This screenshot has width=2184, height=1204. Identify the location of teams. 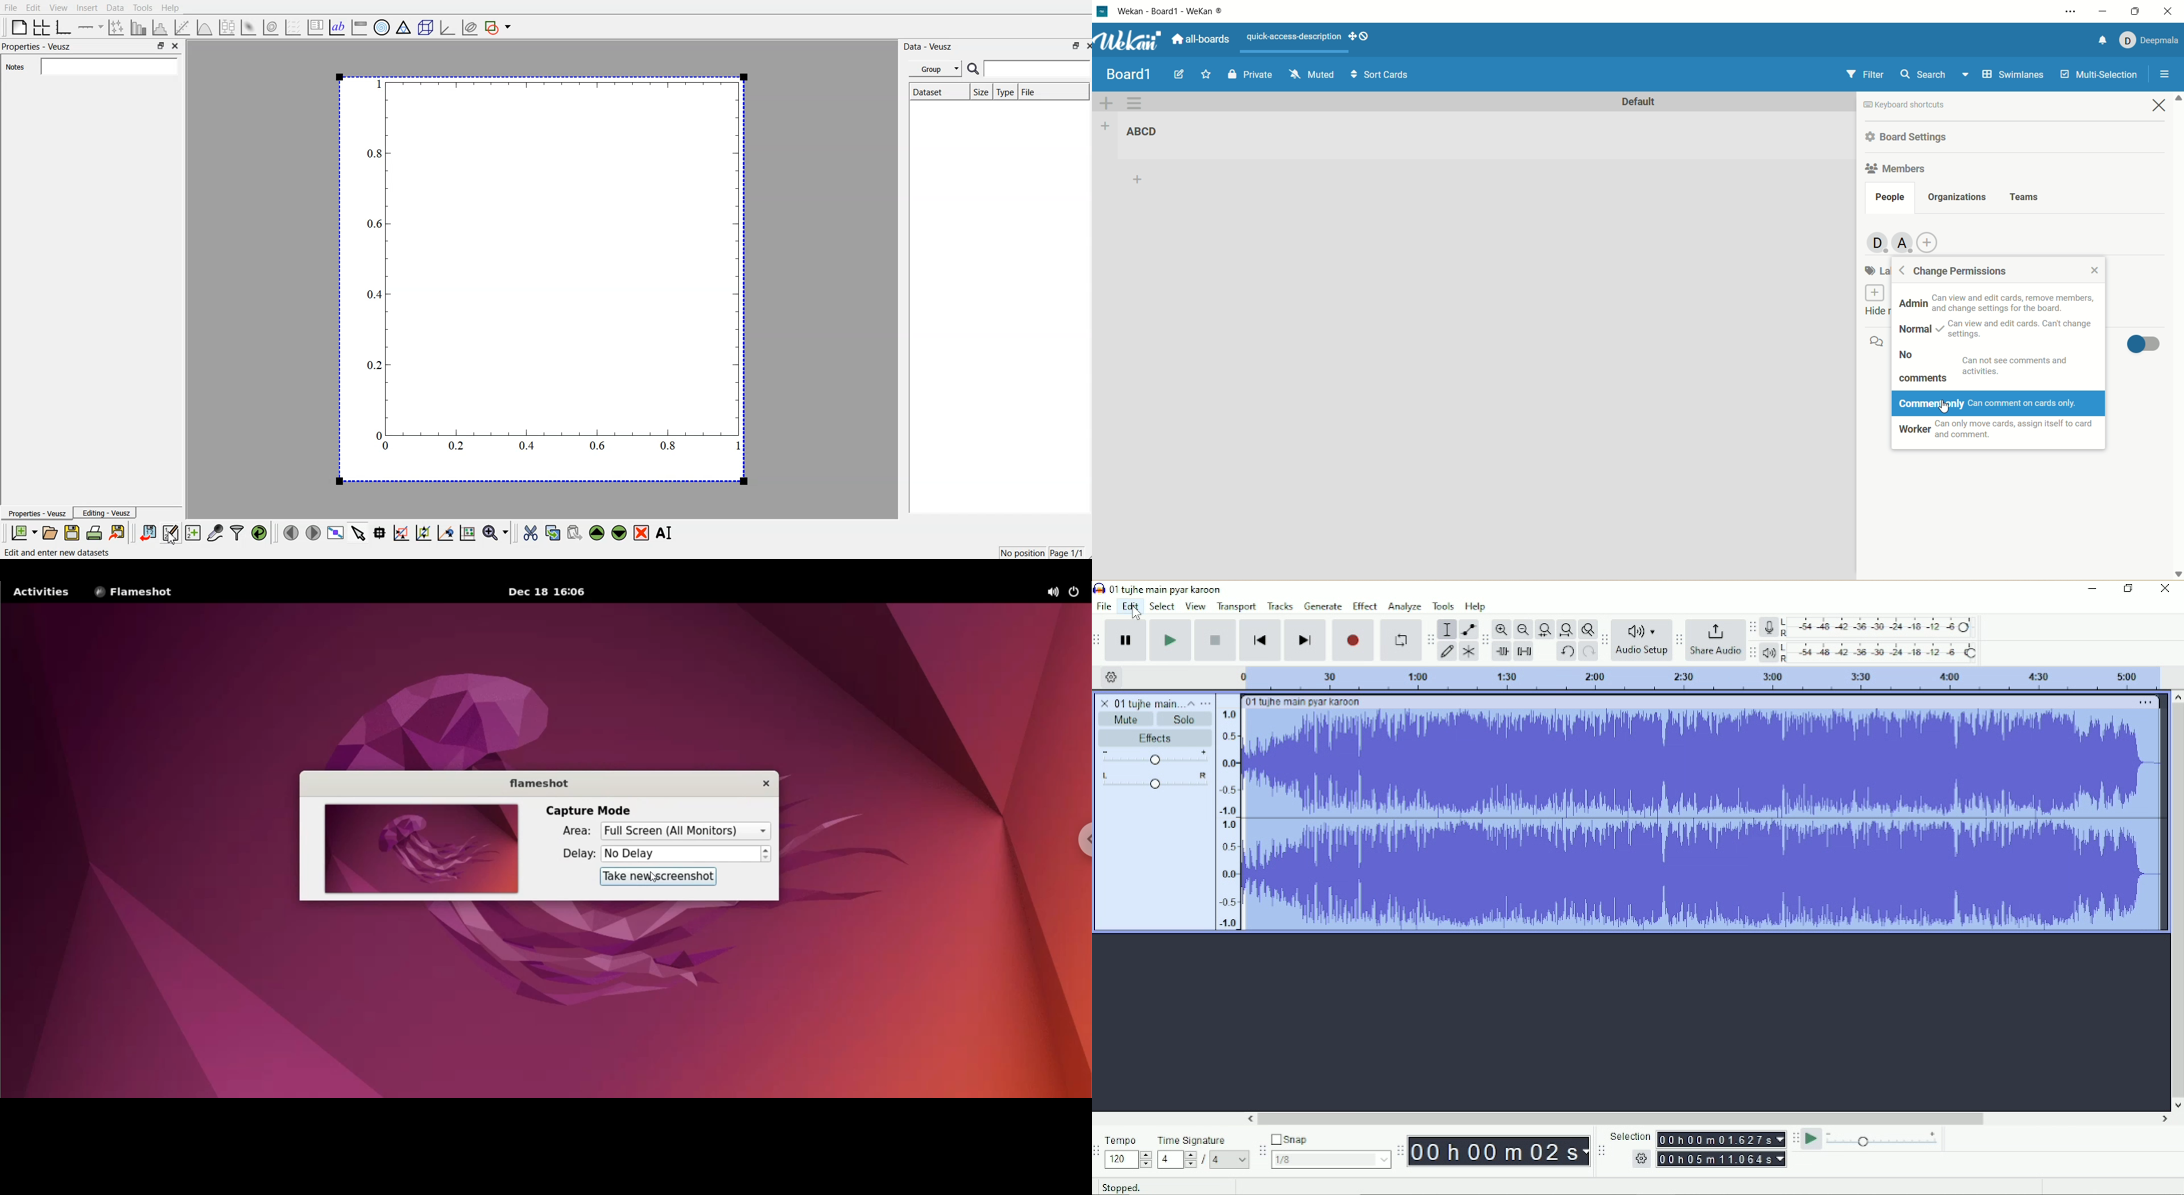
(2026, 195).